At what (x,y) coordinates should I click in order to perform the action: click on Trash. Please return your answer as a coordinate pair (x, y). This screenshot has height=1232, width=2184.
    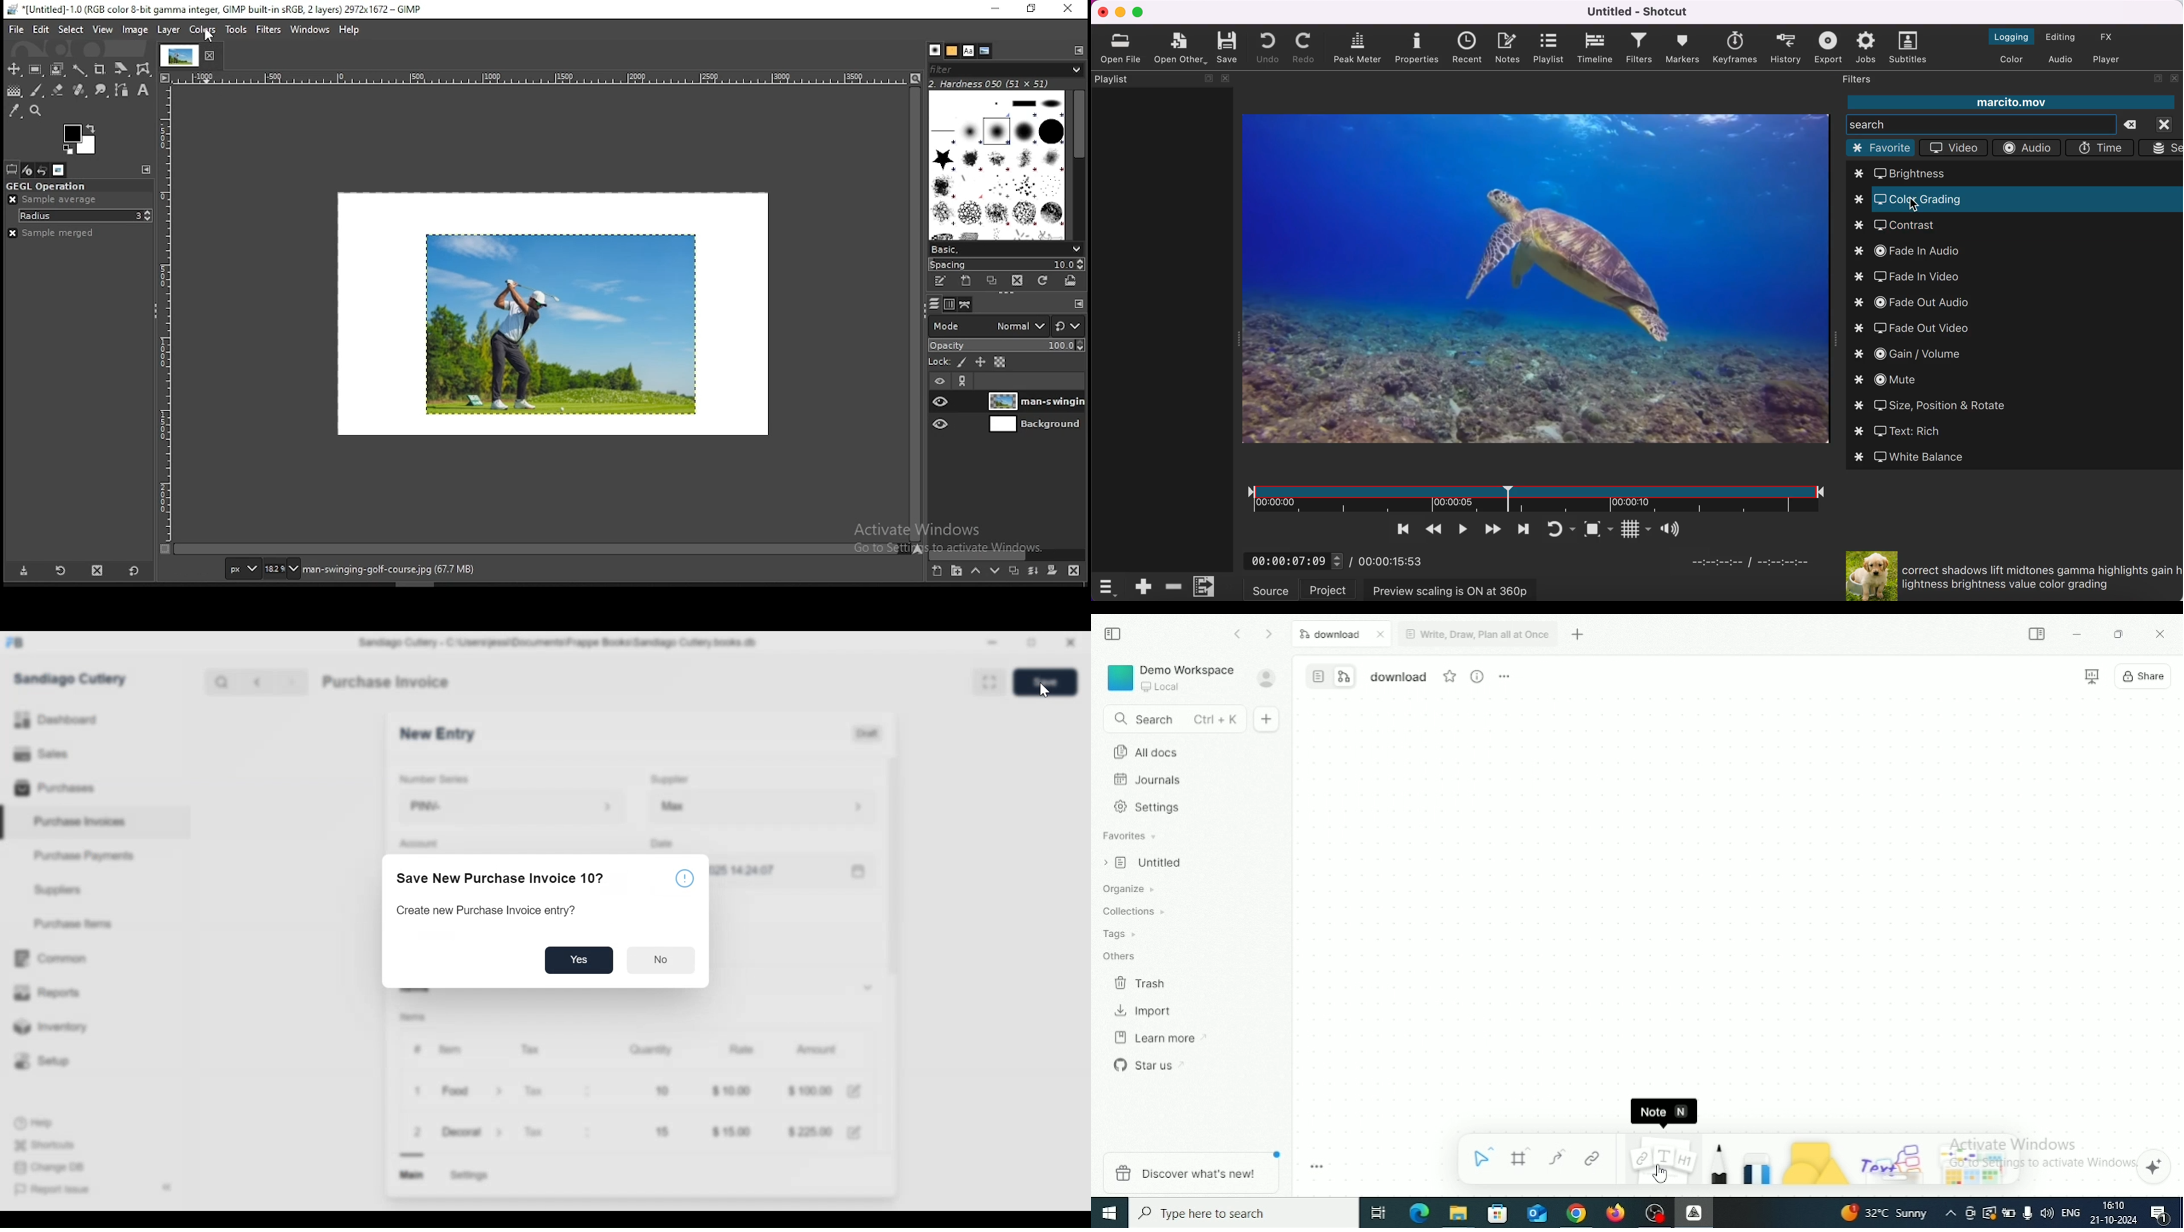
    Looking at the image, I should click on (1142, 983).